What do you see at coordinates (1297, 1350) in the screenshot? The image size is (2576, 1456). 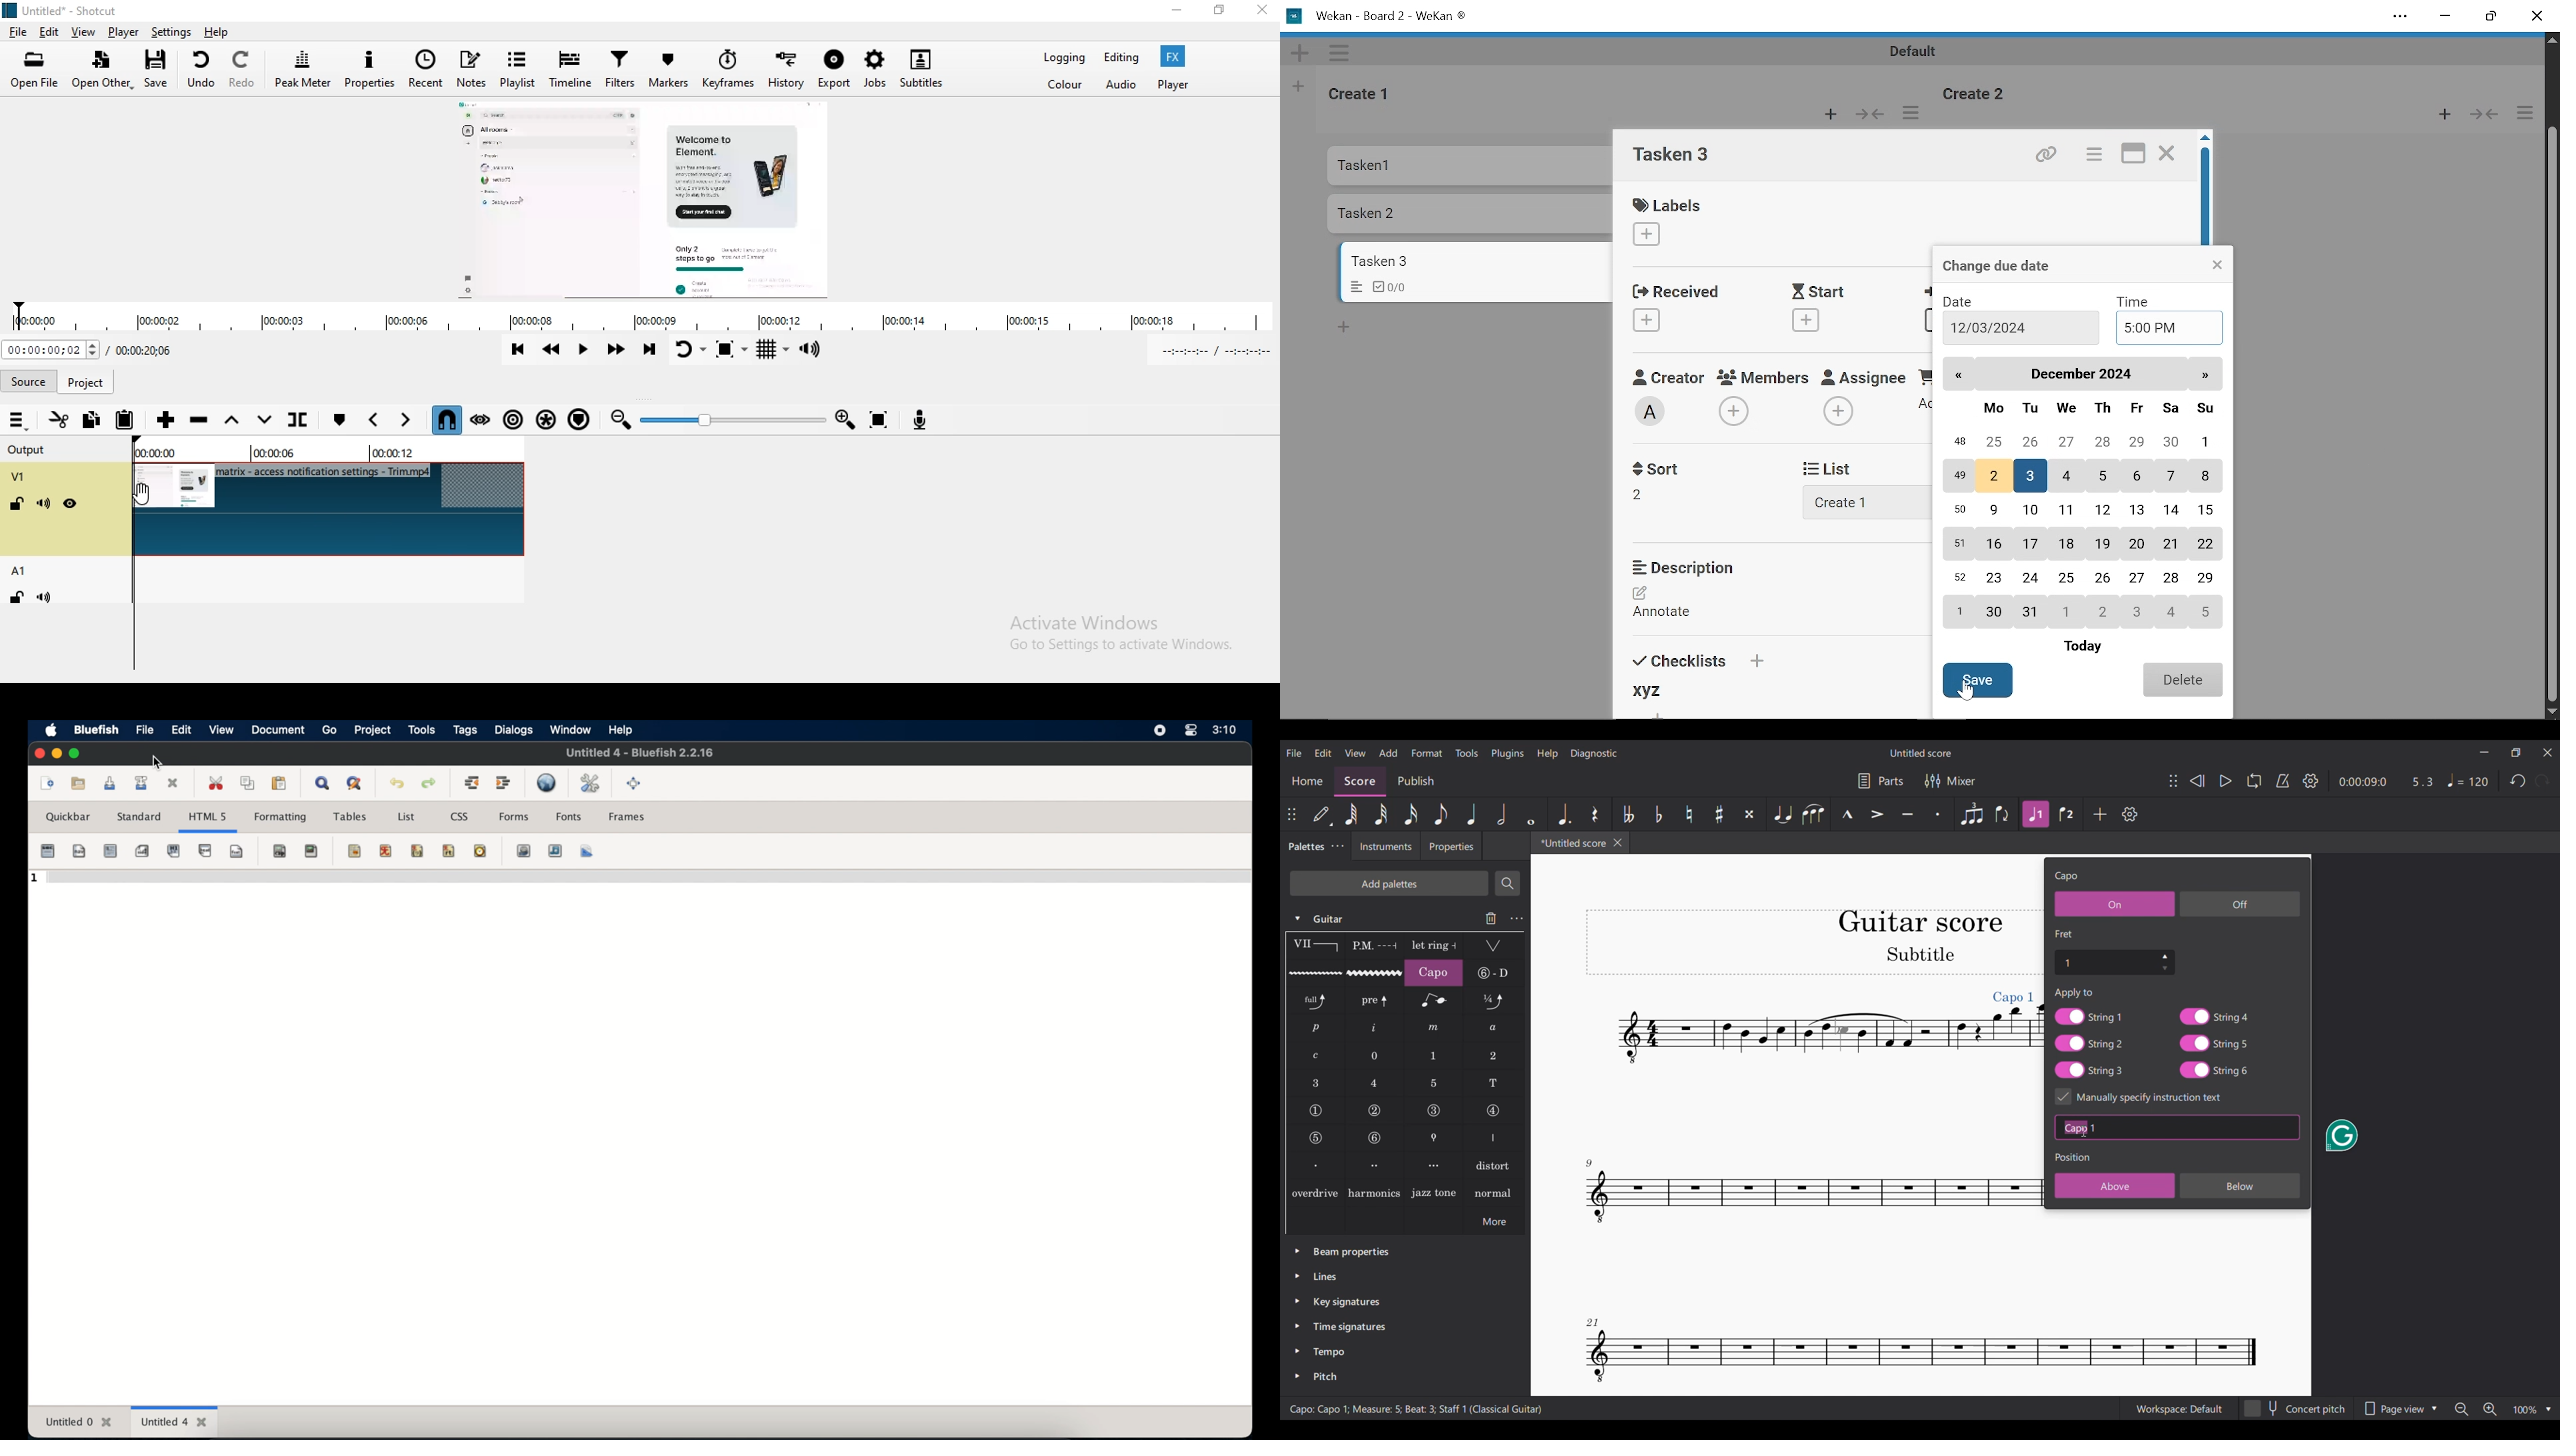 I see `Click to expand tempo palette` at bounding box center [1297, 1350].